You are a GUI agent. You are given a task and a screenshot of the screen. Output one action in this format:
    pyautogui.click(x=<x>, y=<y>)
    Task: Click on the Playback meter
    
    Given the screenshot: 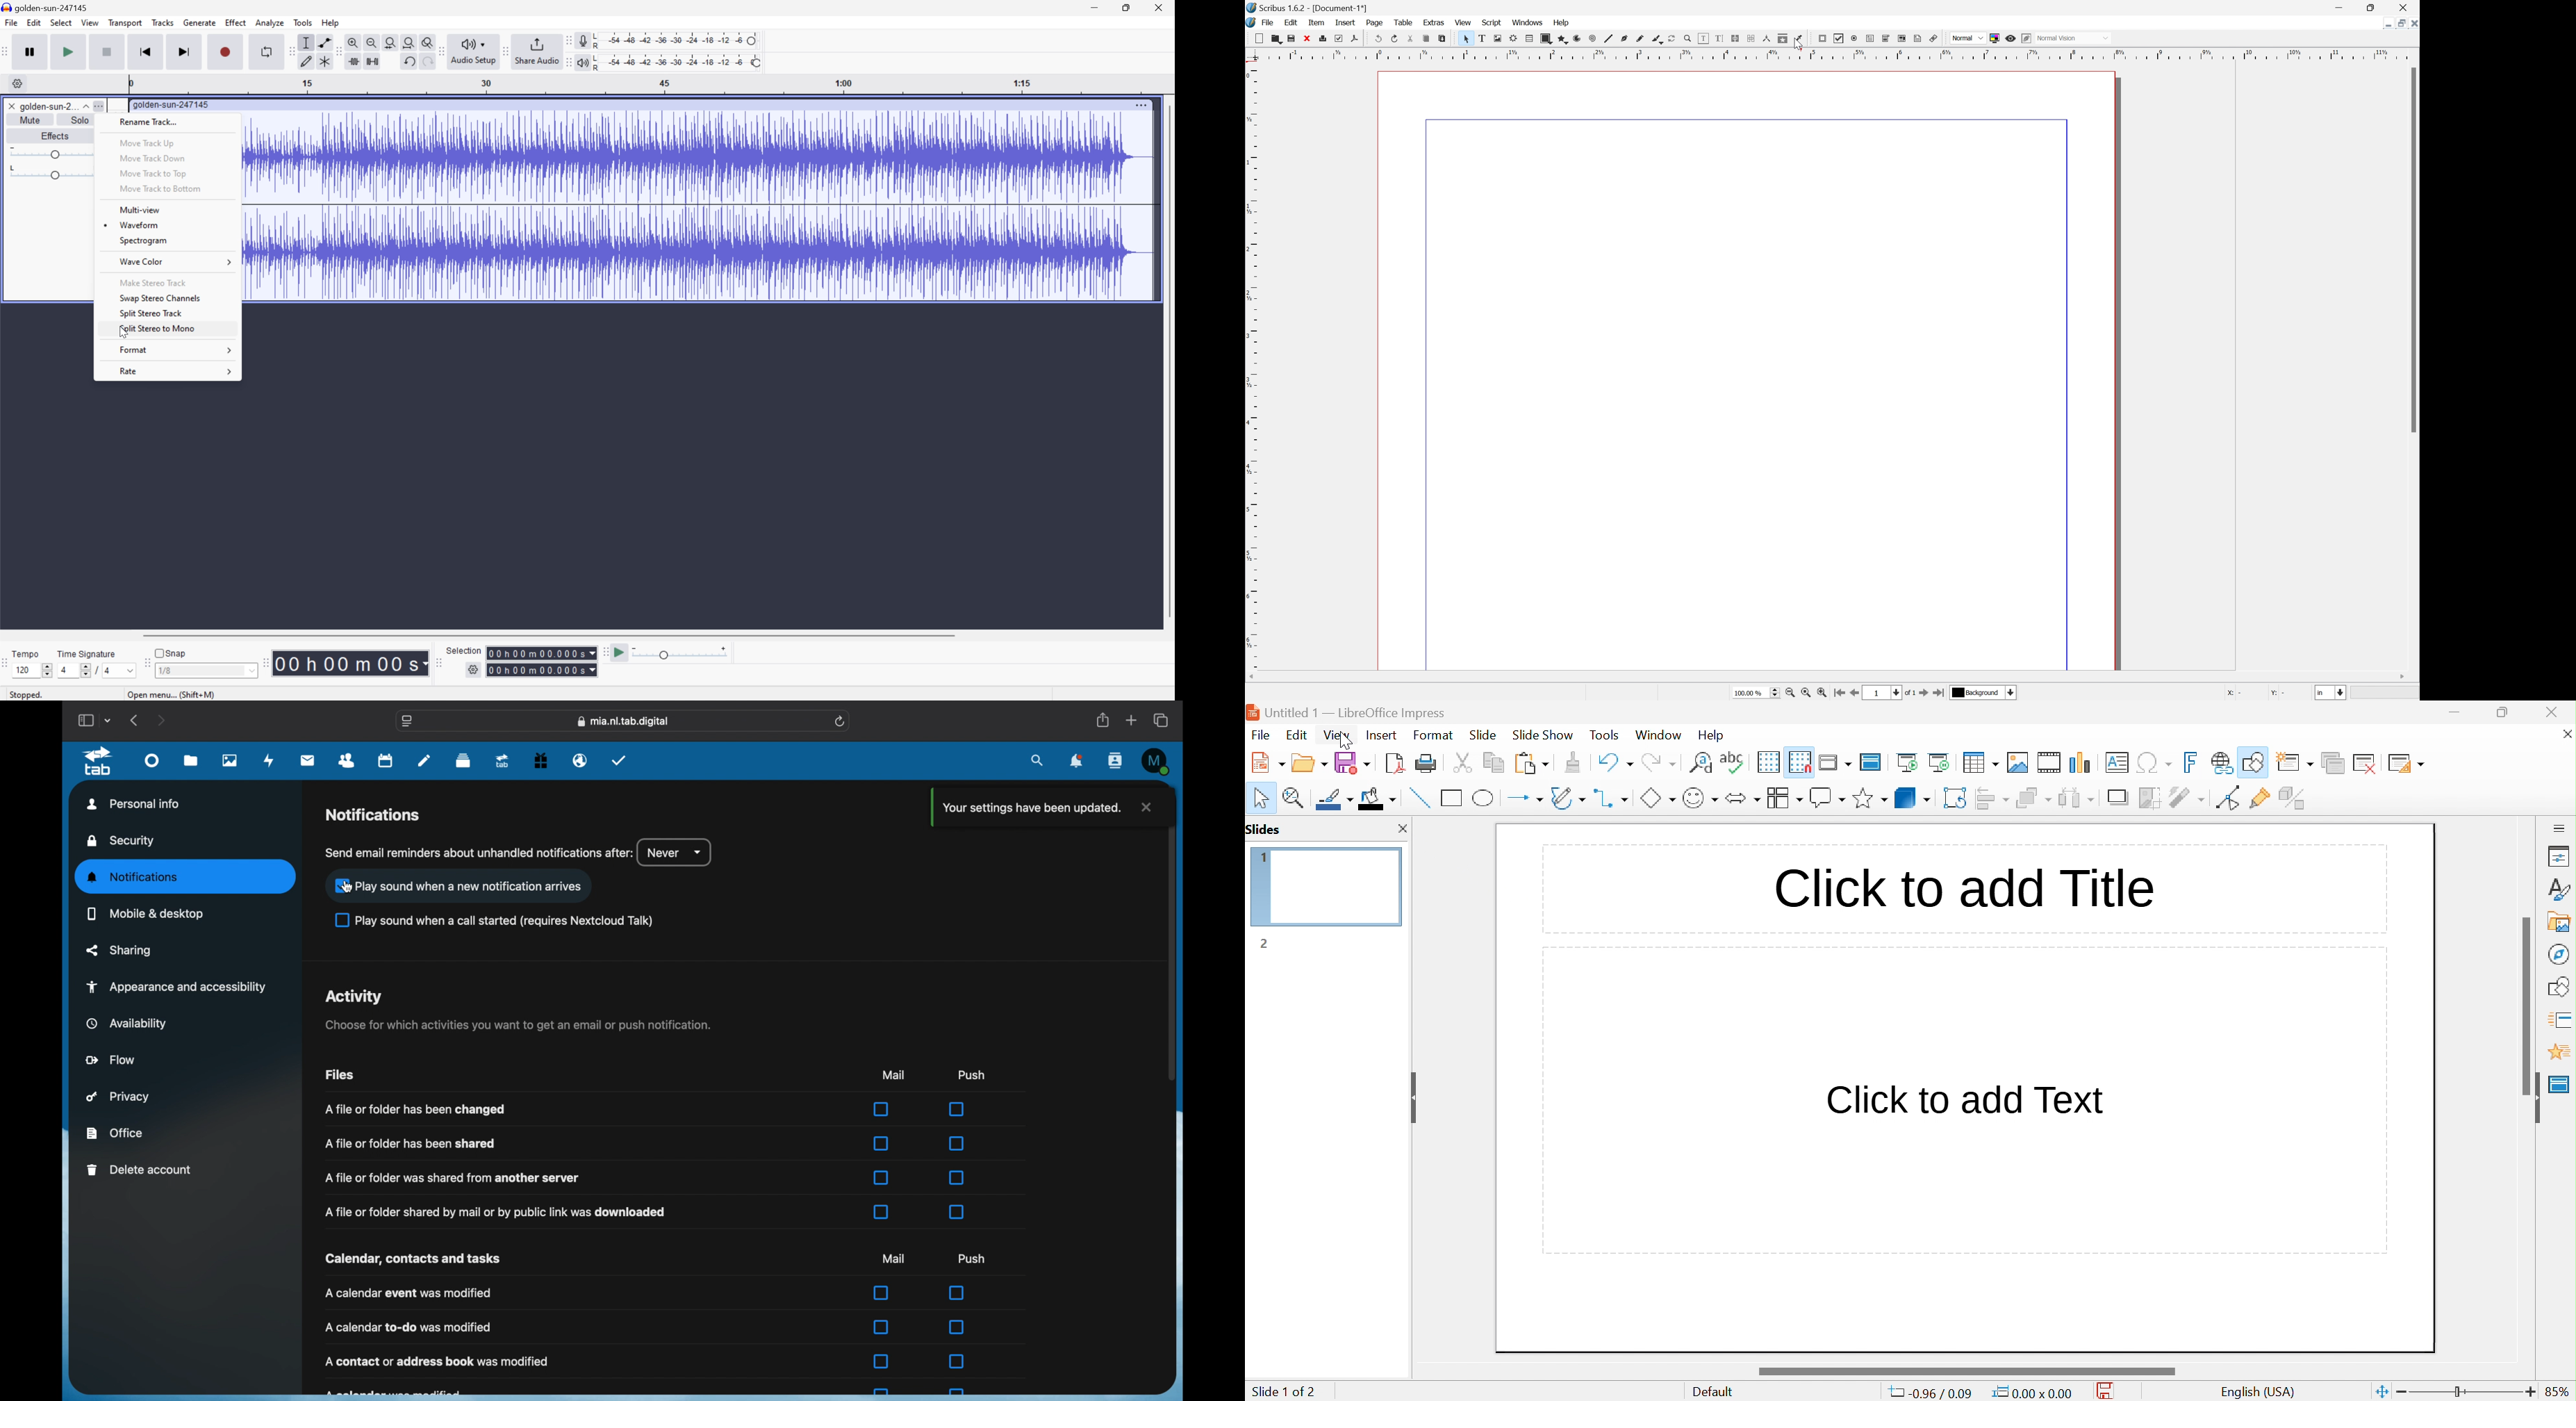 What is the action you would take?
    pyautogui.click(x=582, y=62)
    